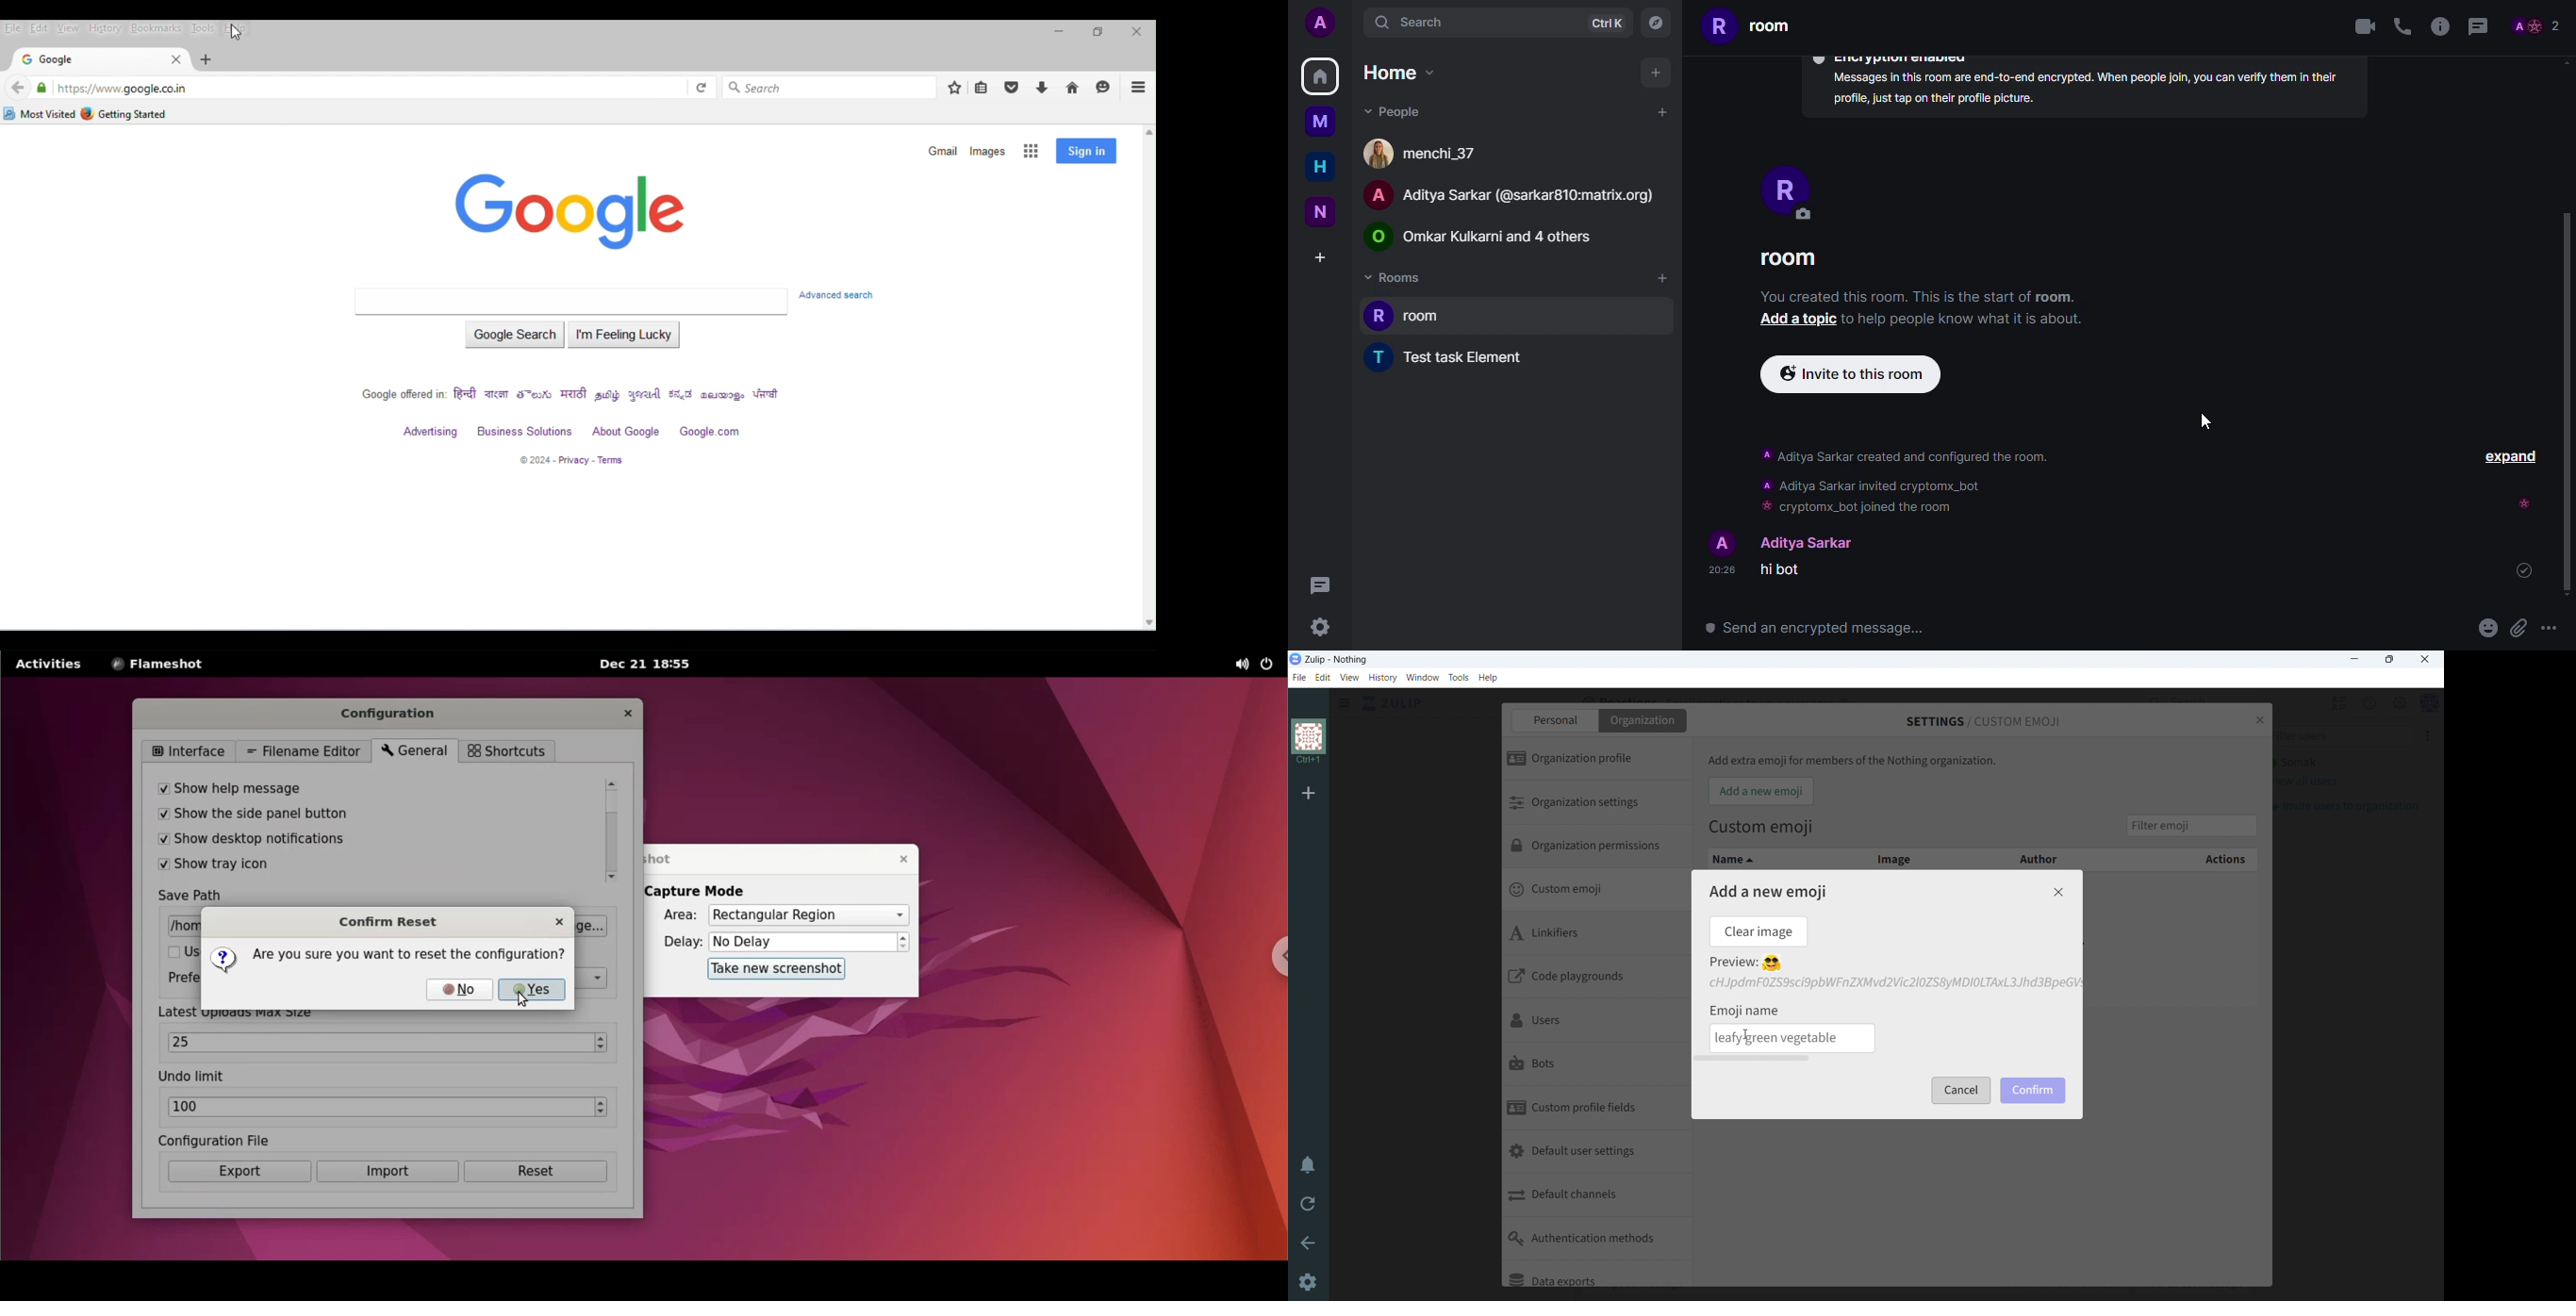 The height and width of the screenshot is (1316, 2576). I want to click on personal, so click(1554, 720).